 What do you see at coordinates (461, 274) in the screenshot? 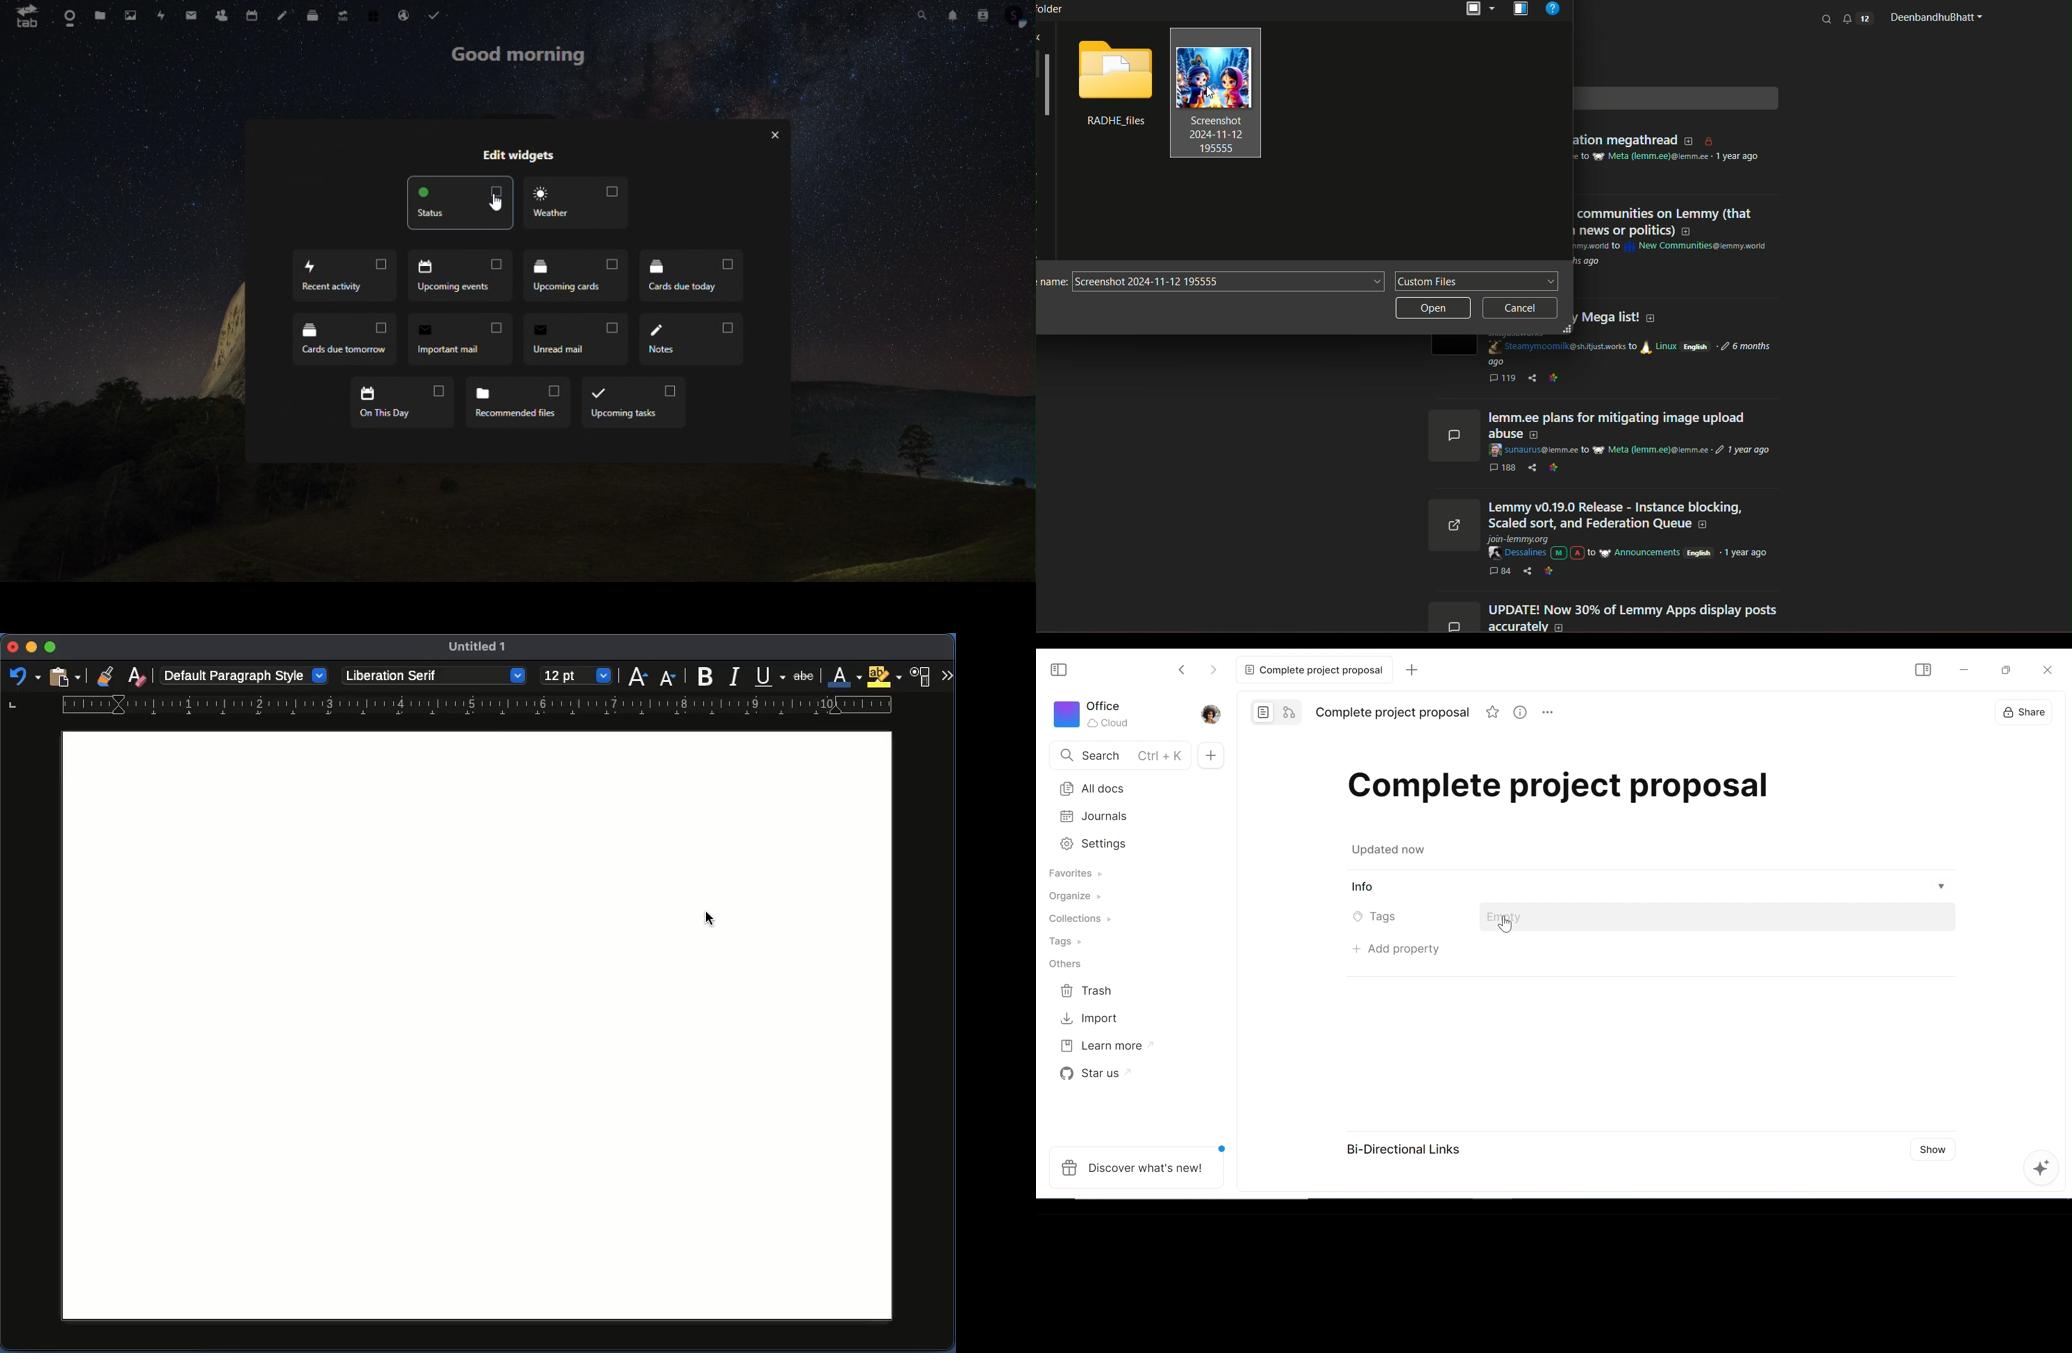
I see `upcoming events` at bounding box center [461, 274].